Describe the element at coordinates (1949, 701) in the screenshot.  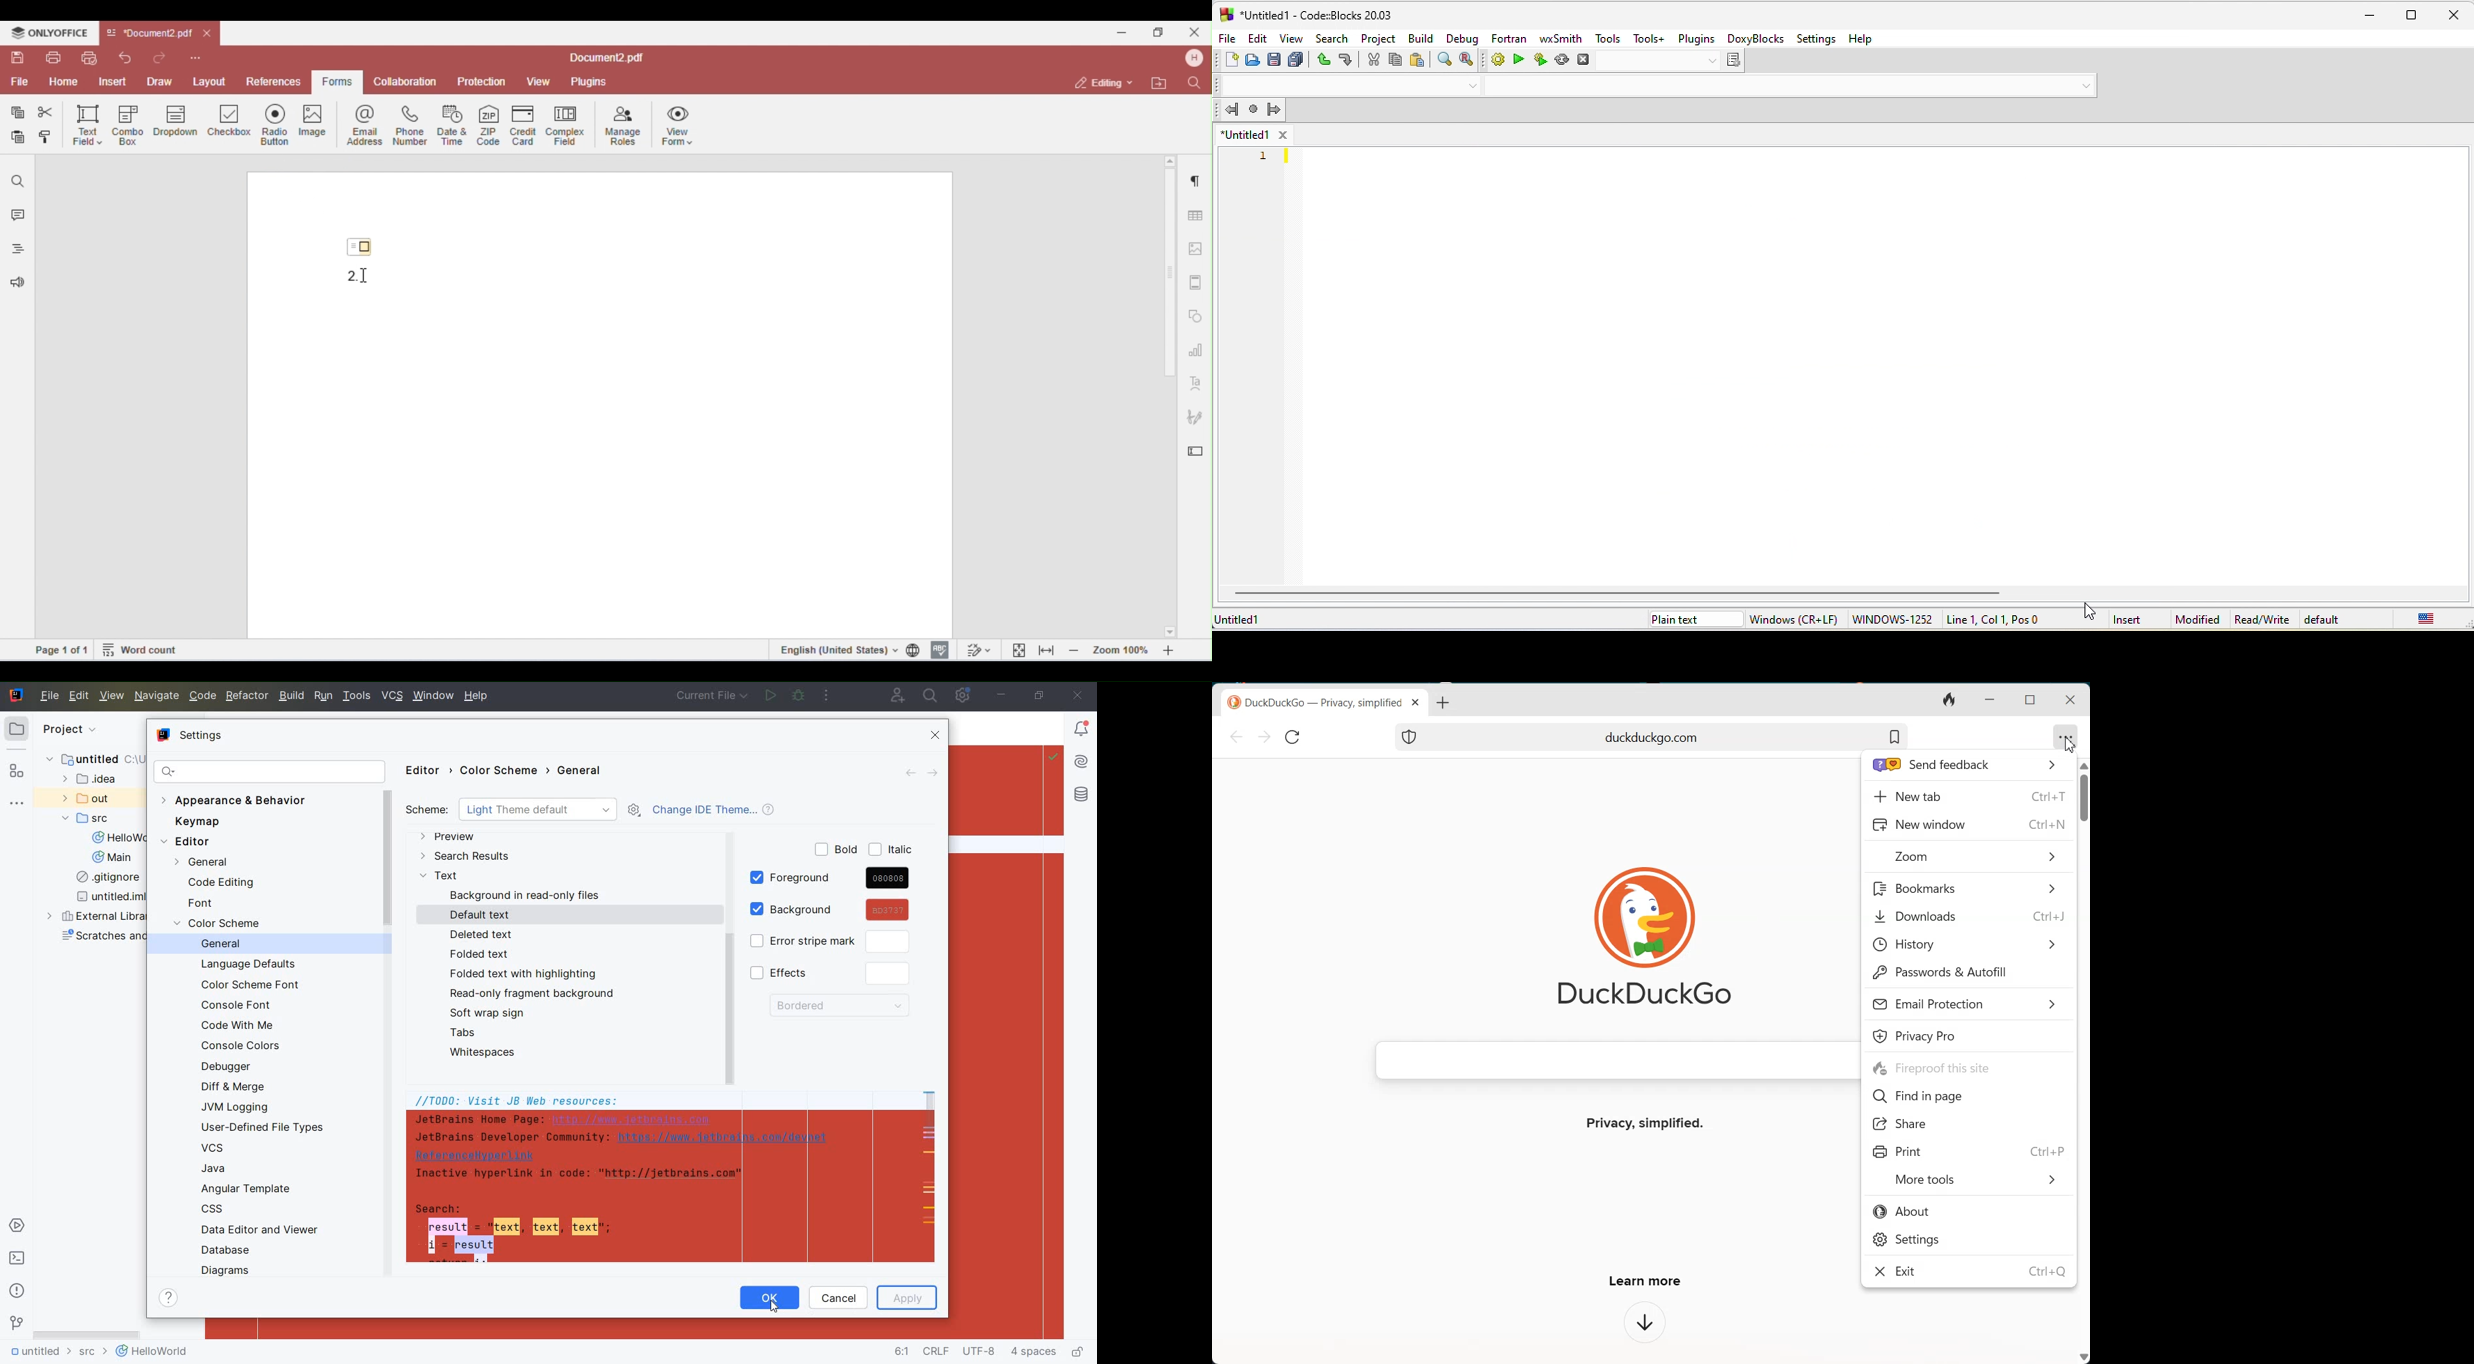
I see `Close tab and clear data` at that location.